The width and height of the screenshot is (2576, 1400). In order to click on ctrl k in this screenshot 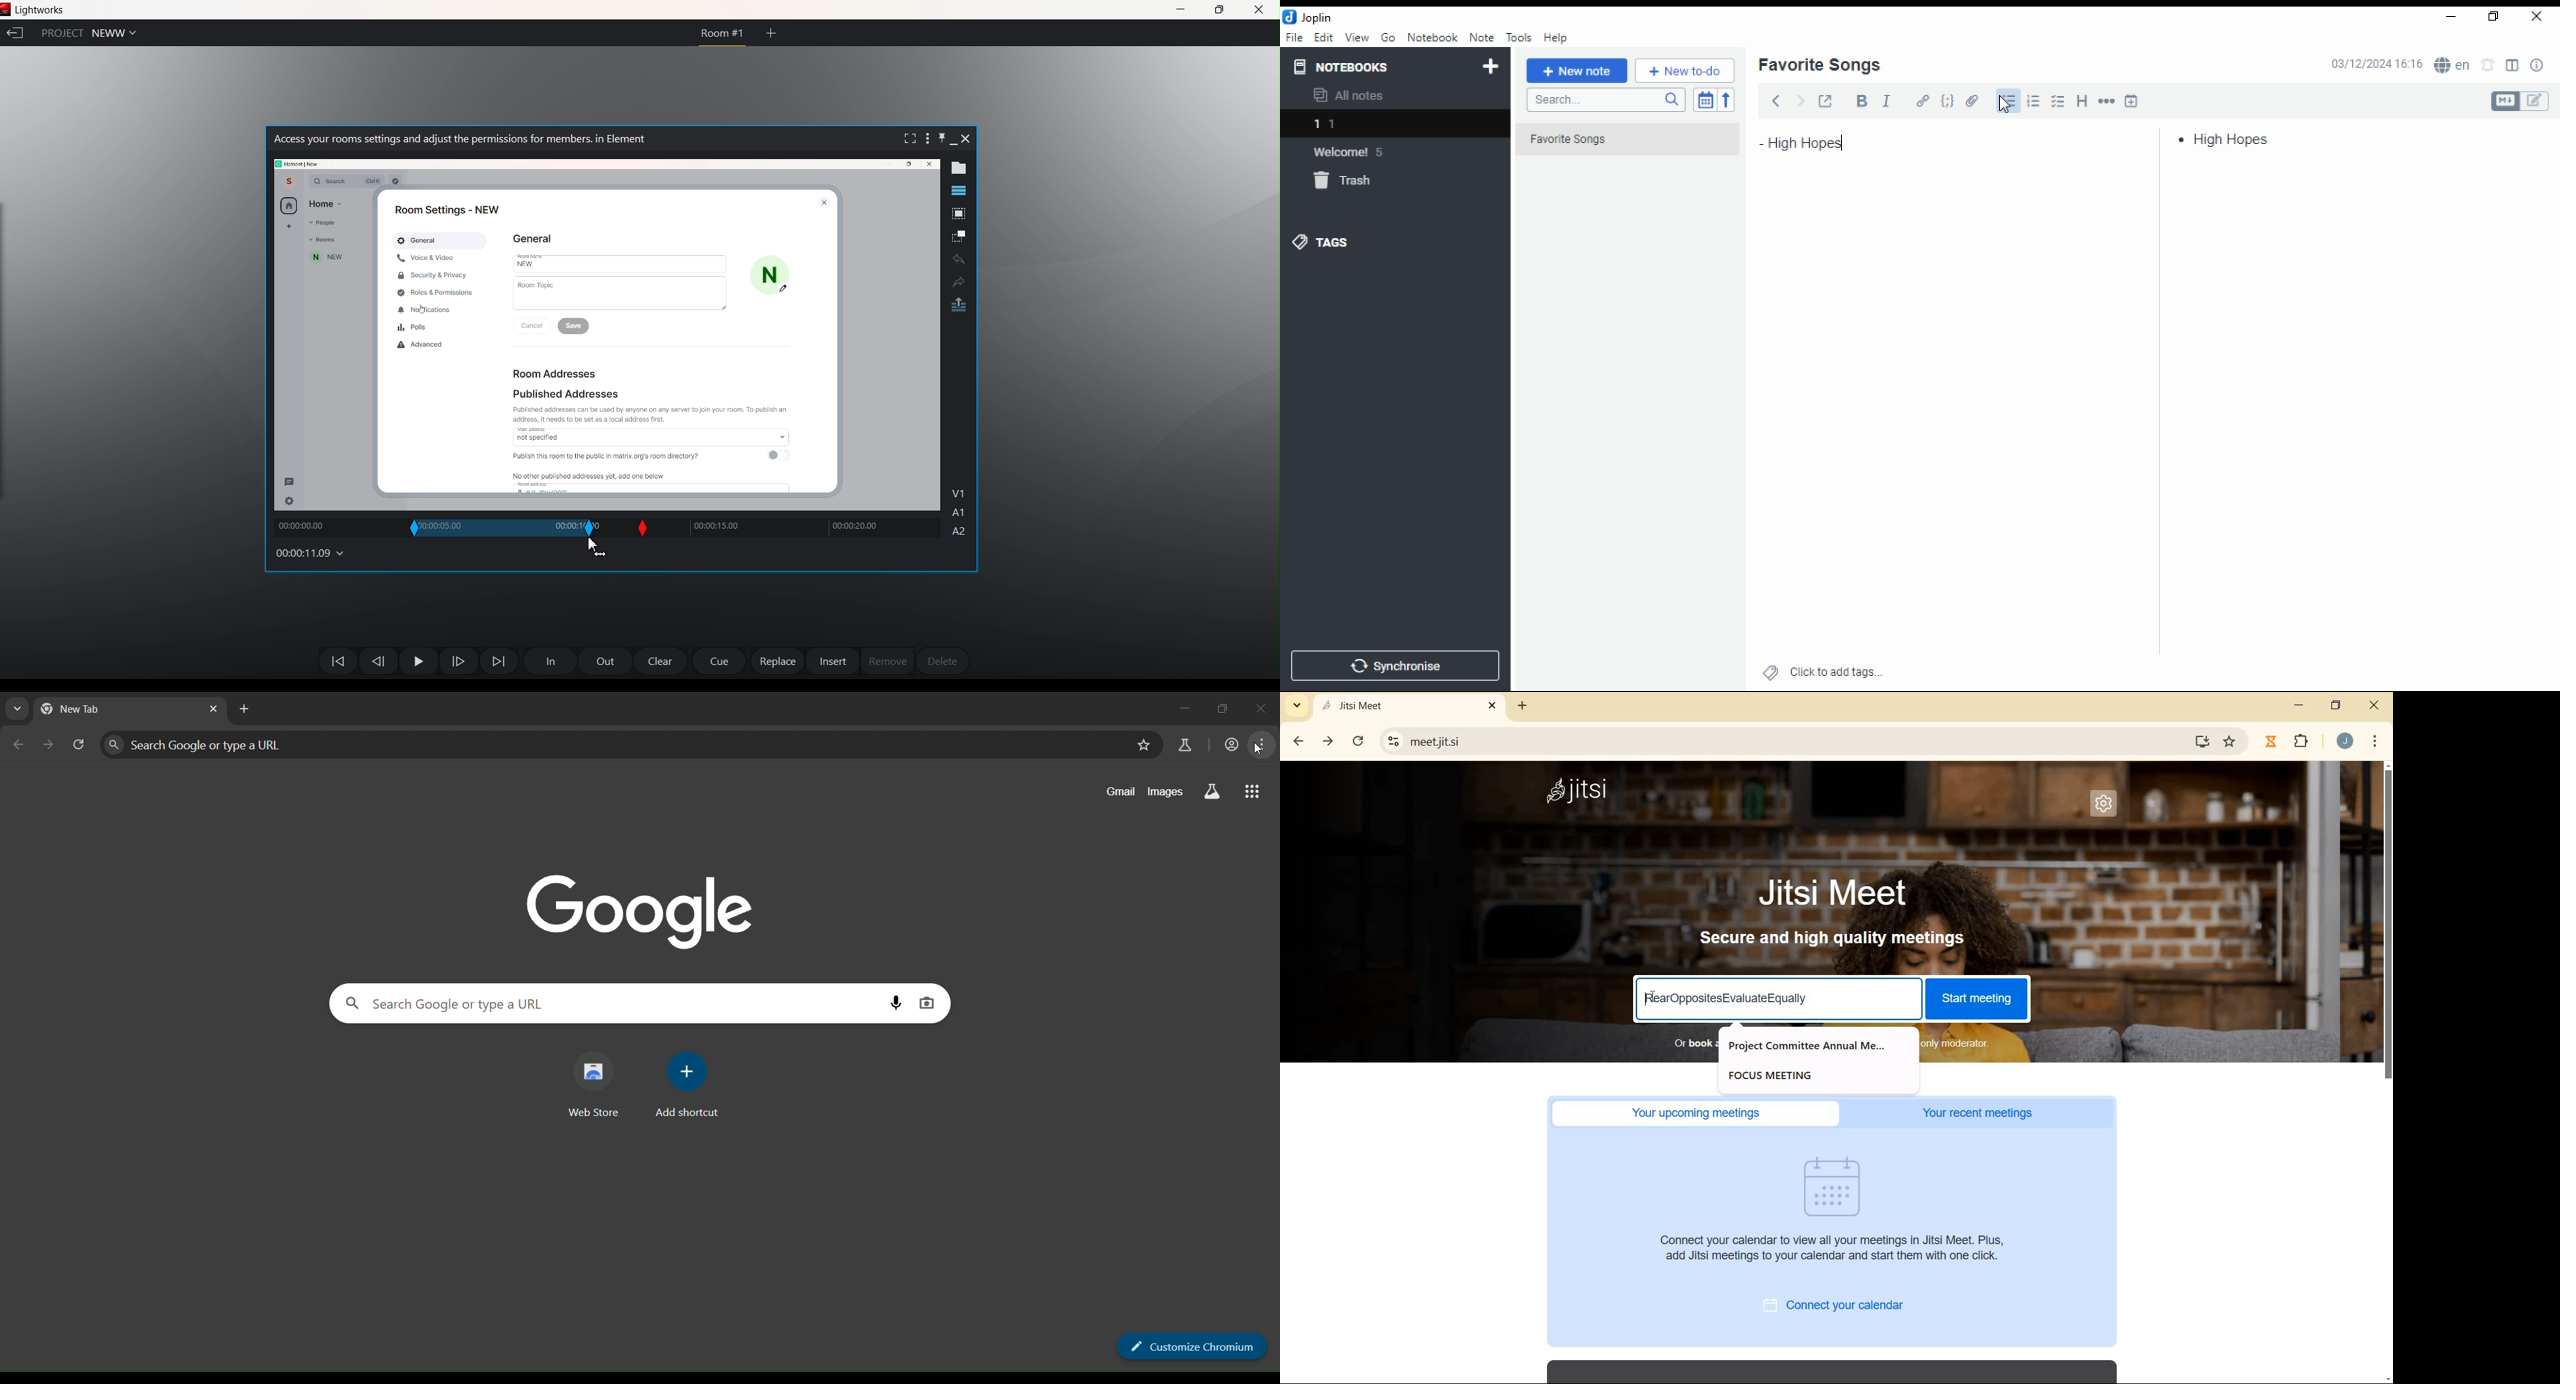, I will do `click(373, 181)`.